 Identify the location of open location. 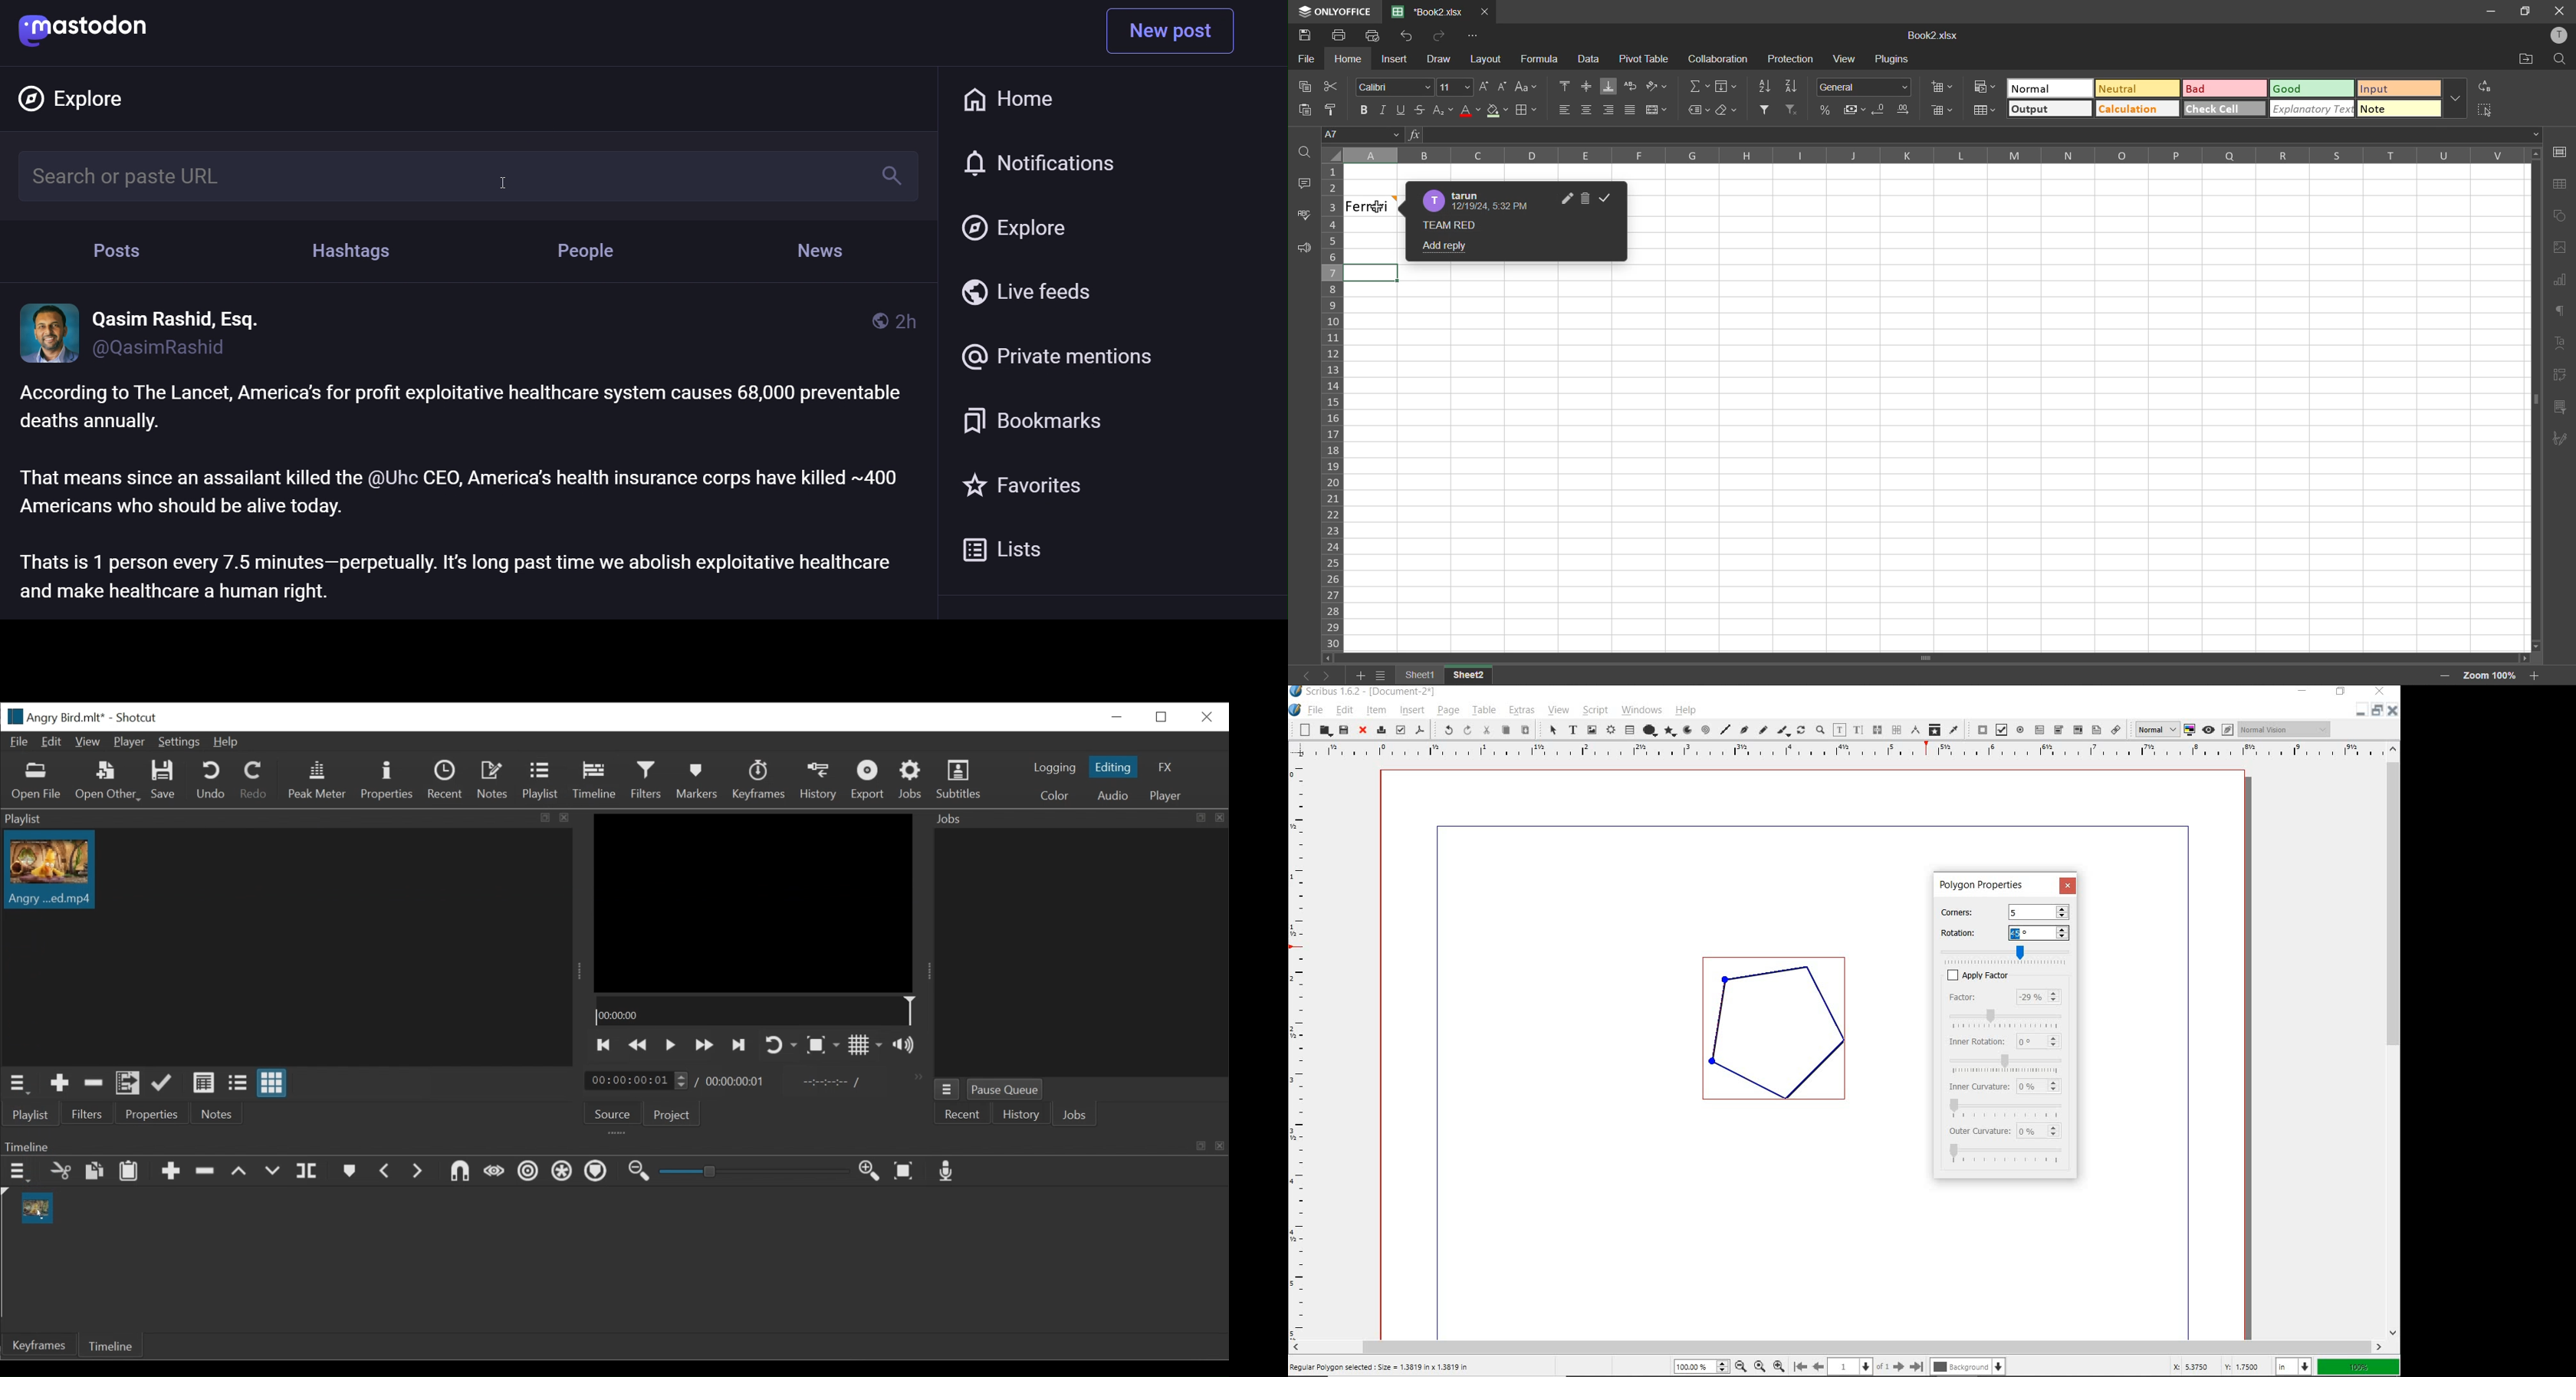
(2527, 61).